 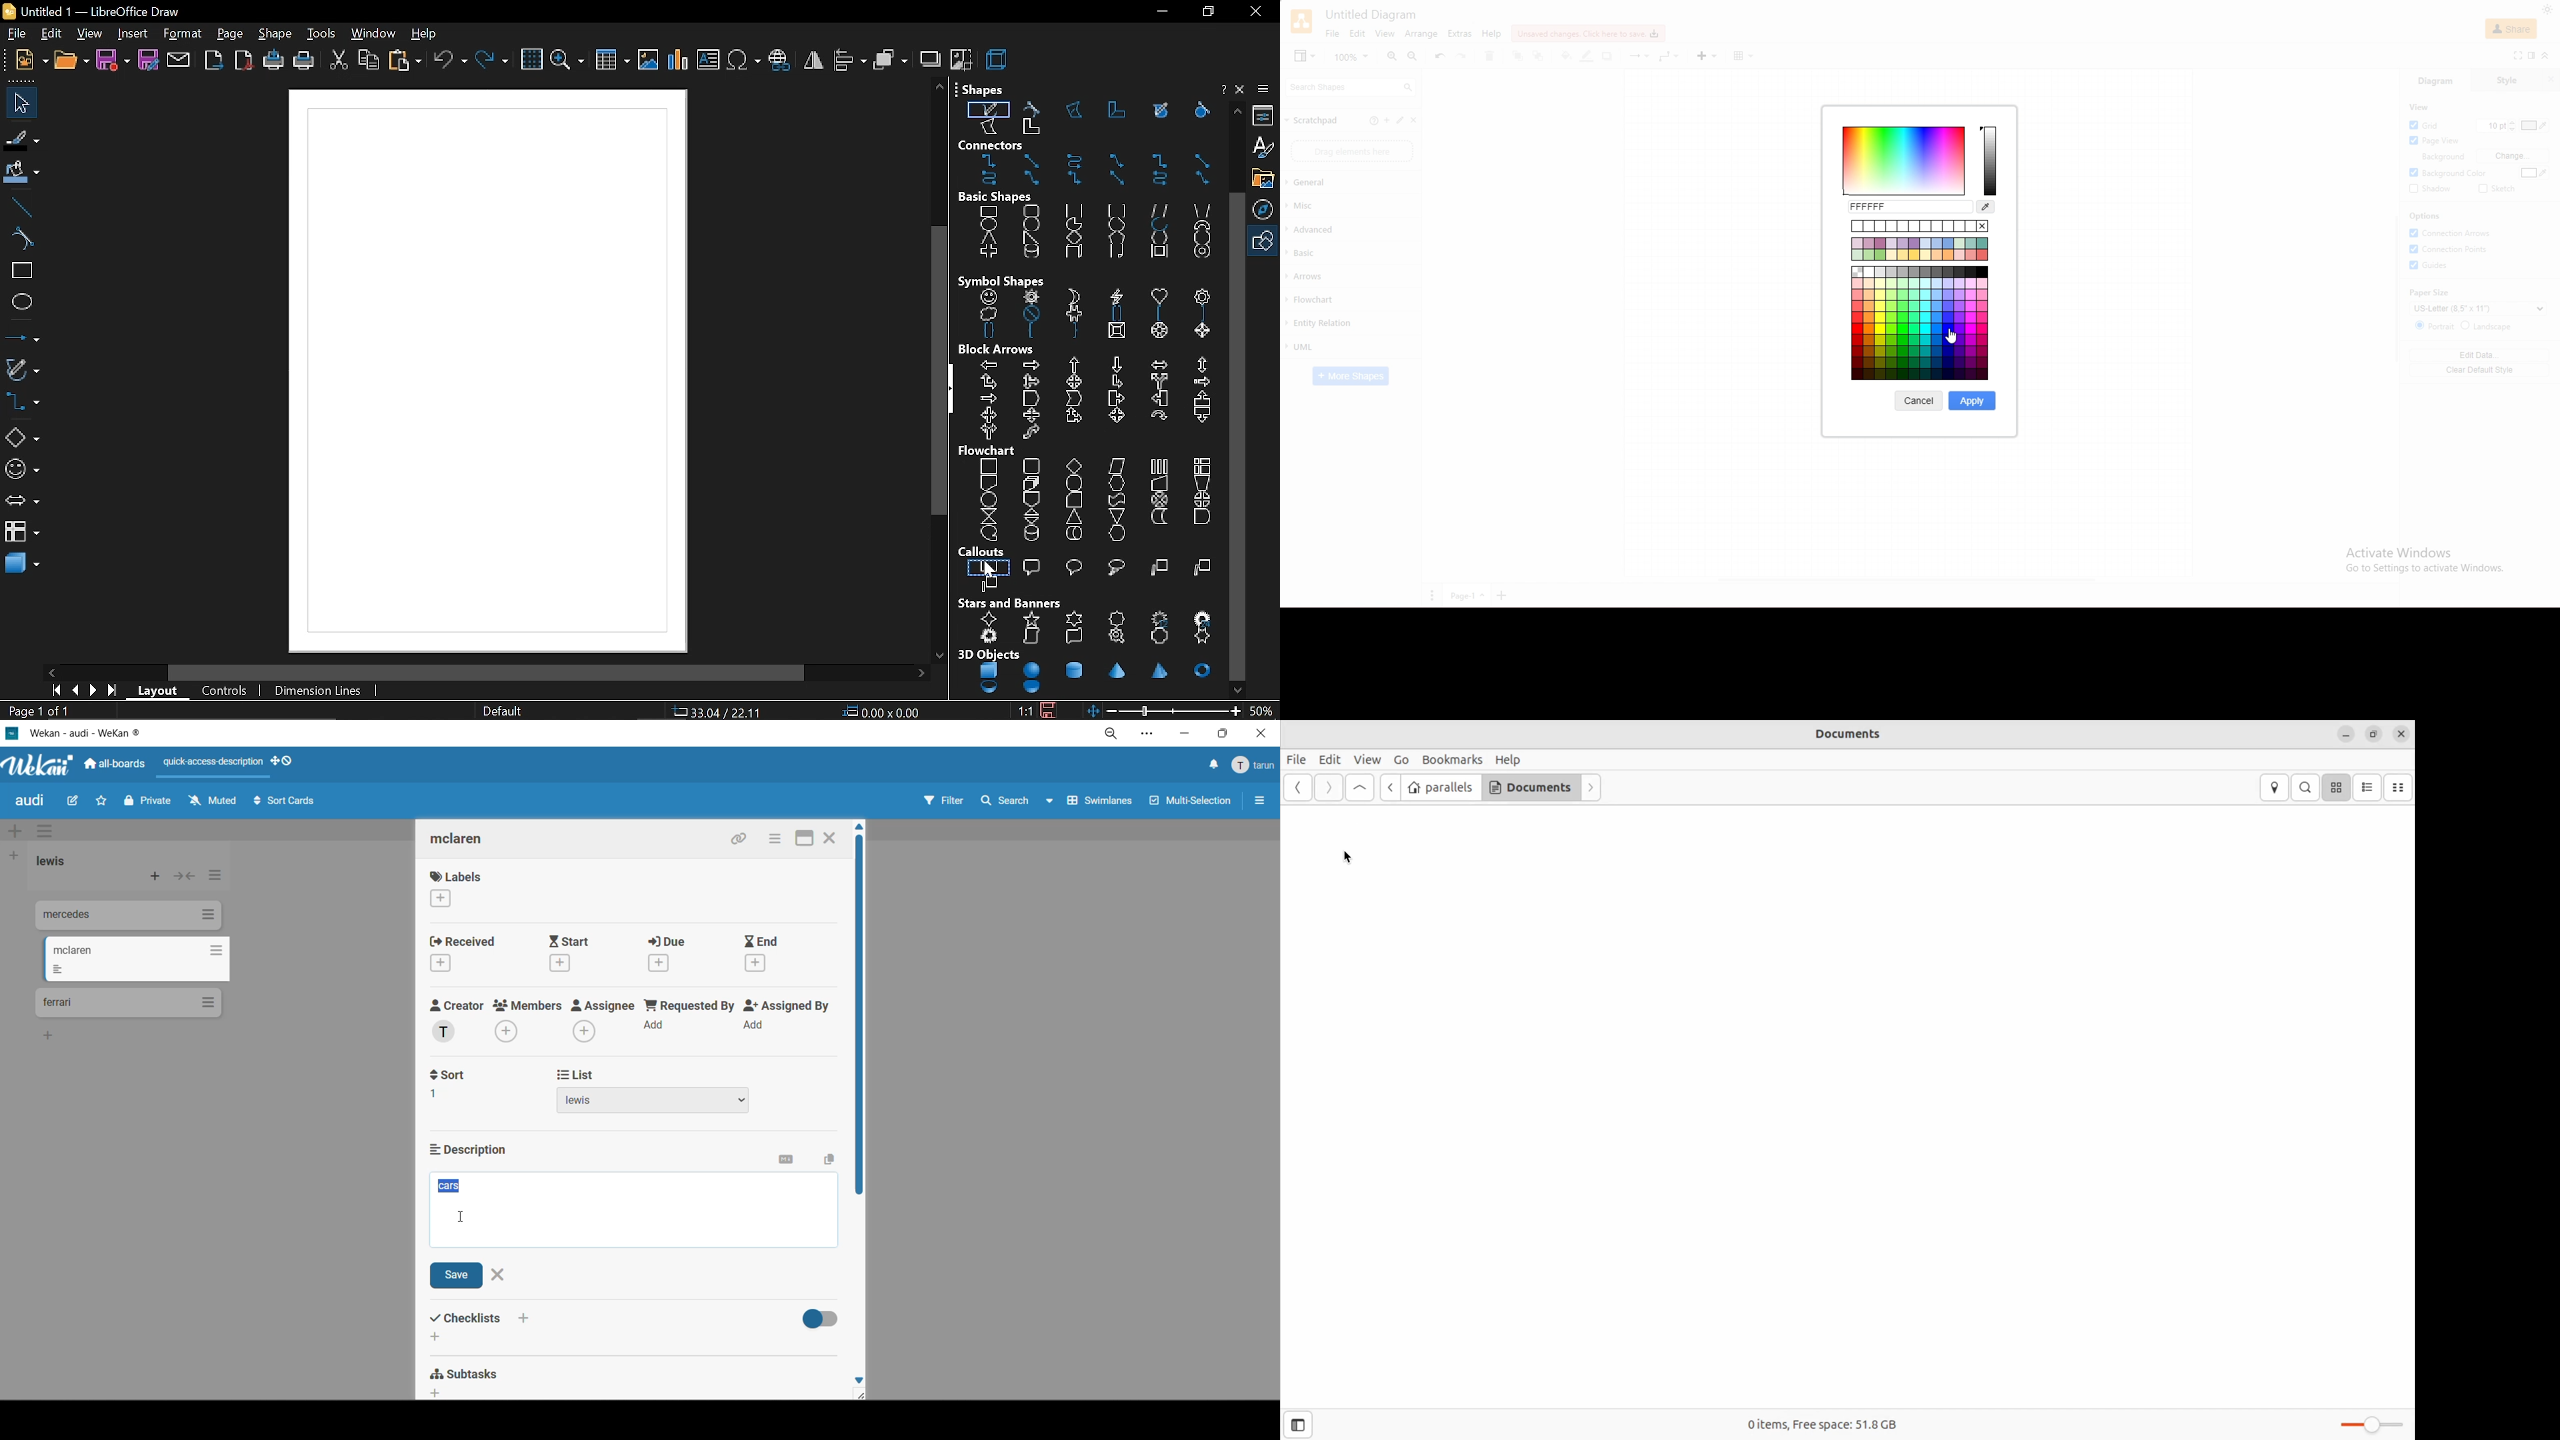 I want to click on current page, so click(x=40, y=712).